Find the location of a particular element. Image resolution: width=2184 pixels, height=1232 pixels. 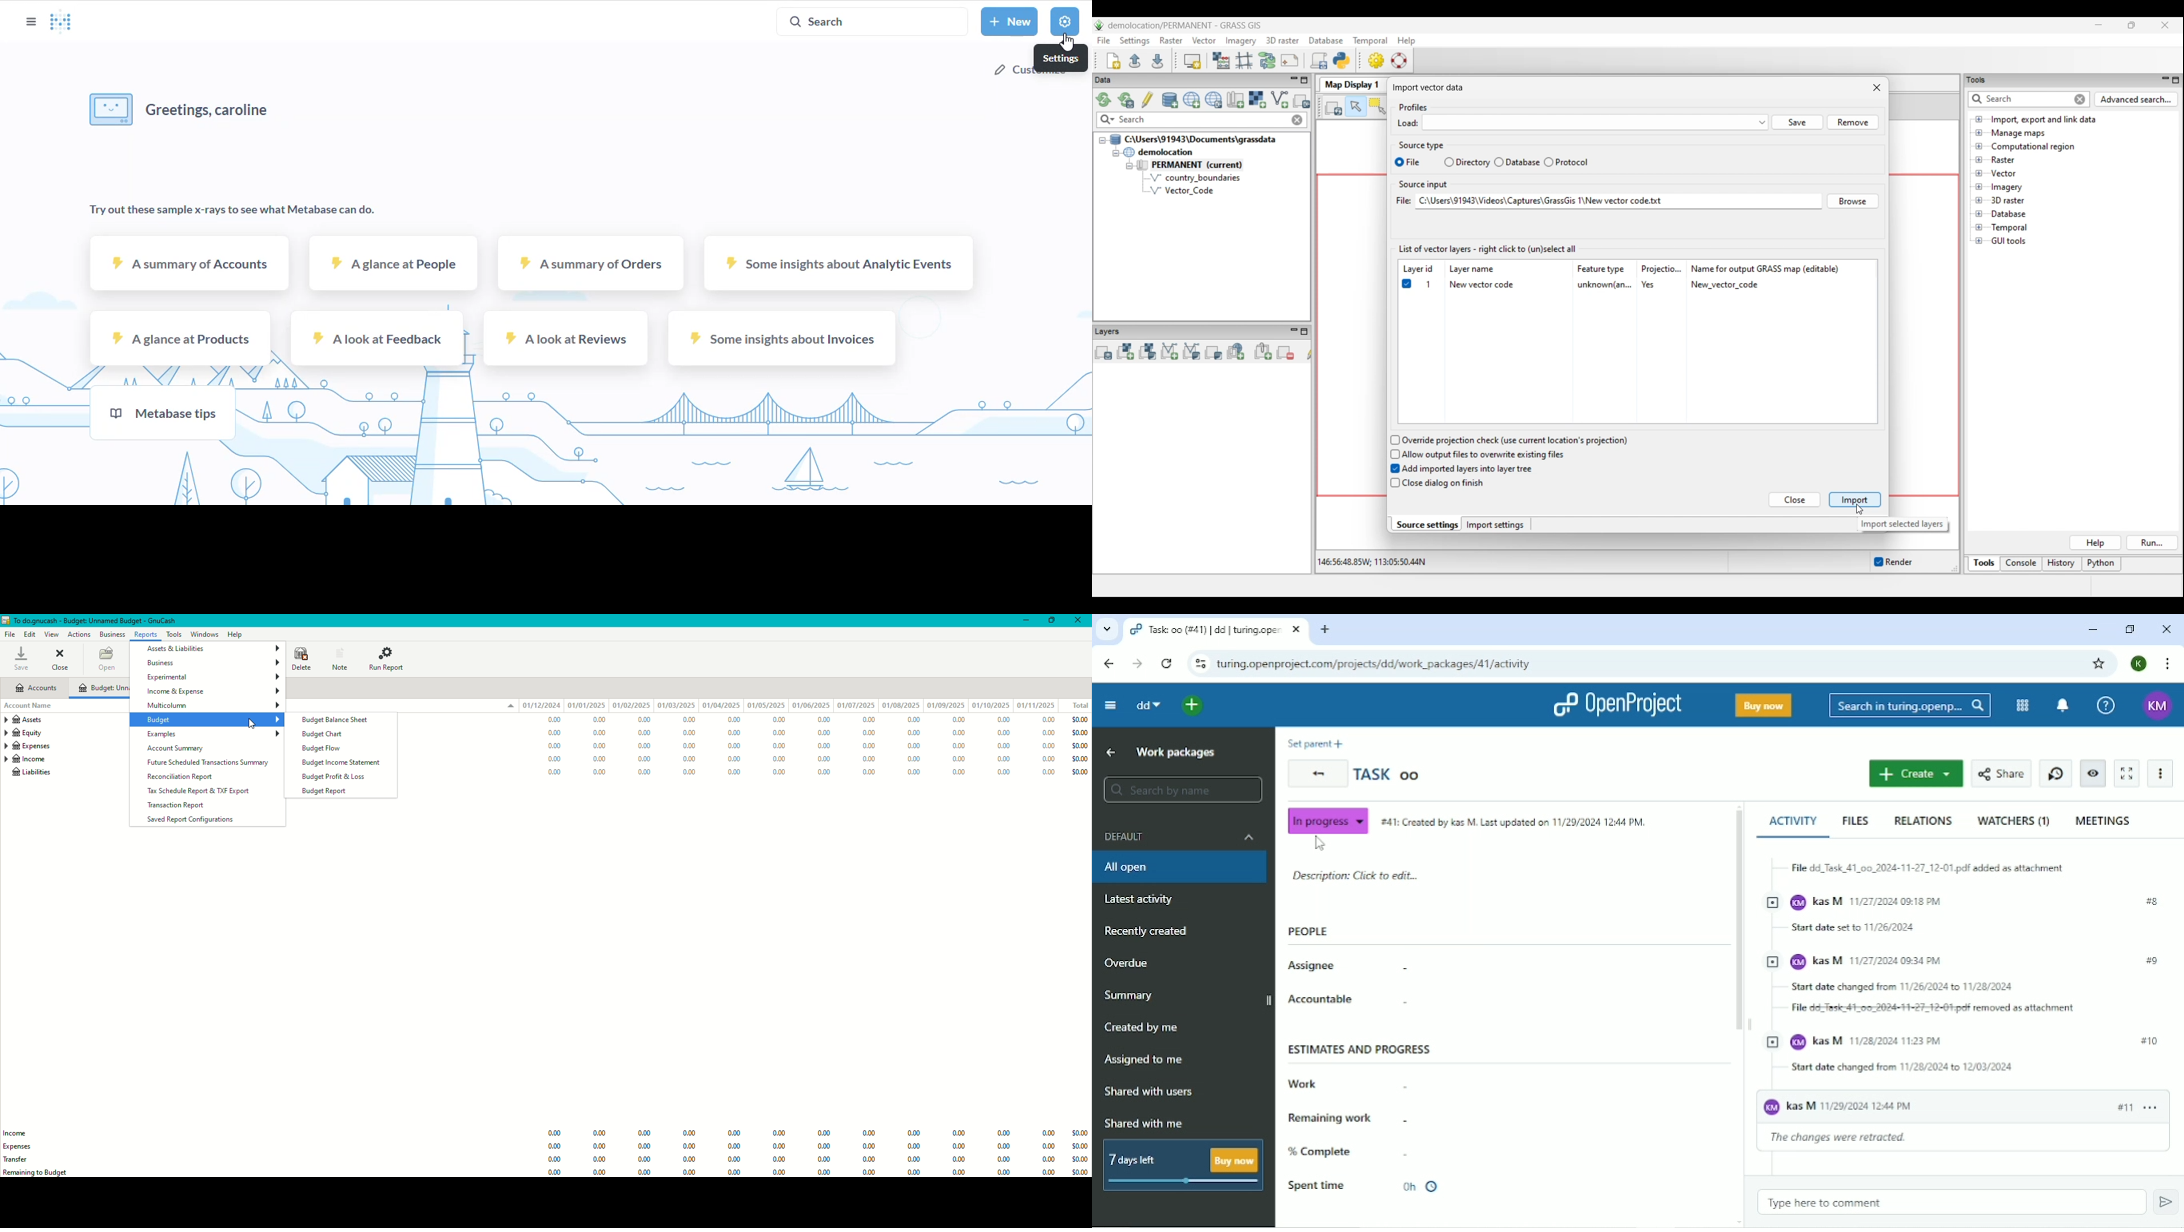

Expenses is located at coordinates (27, 747).